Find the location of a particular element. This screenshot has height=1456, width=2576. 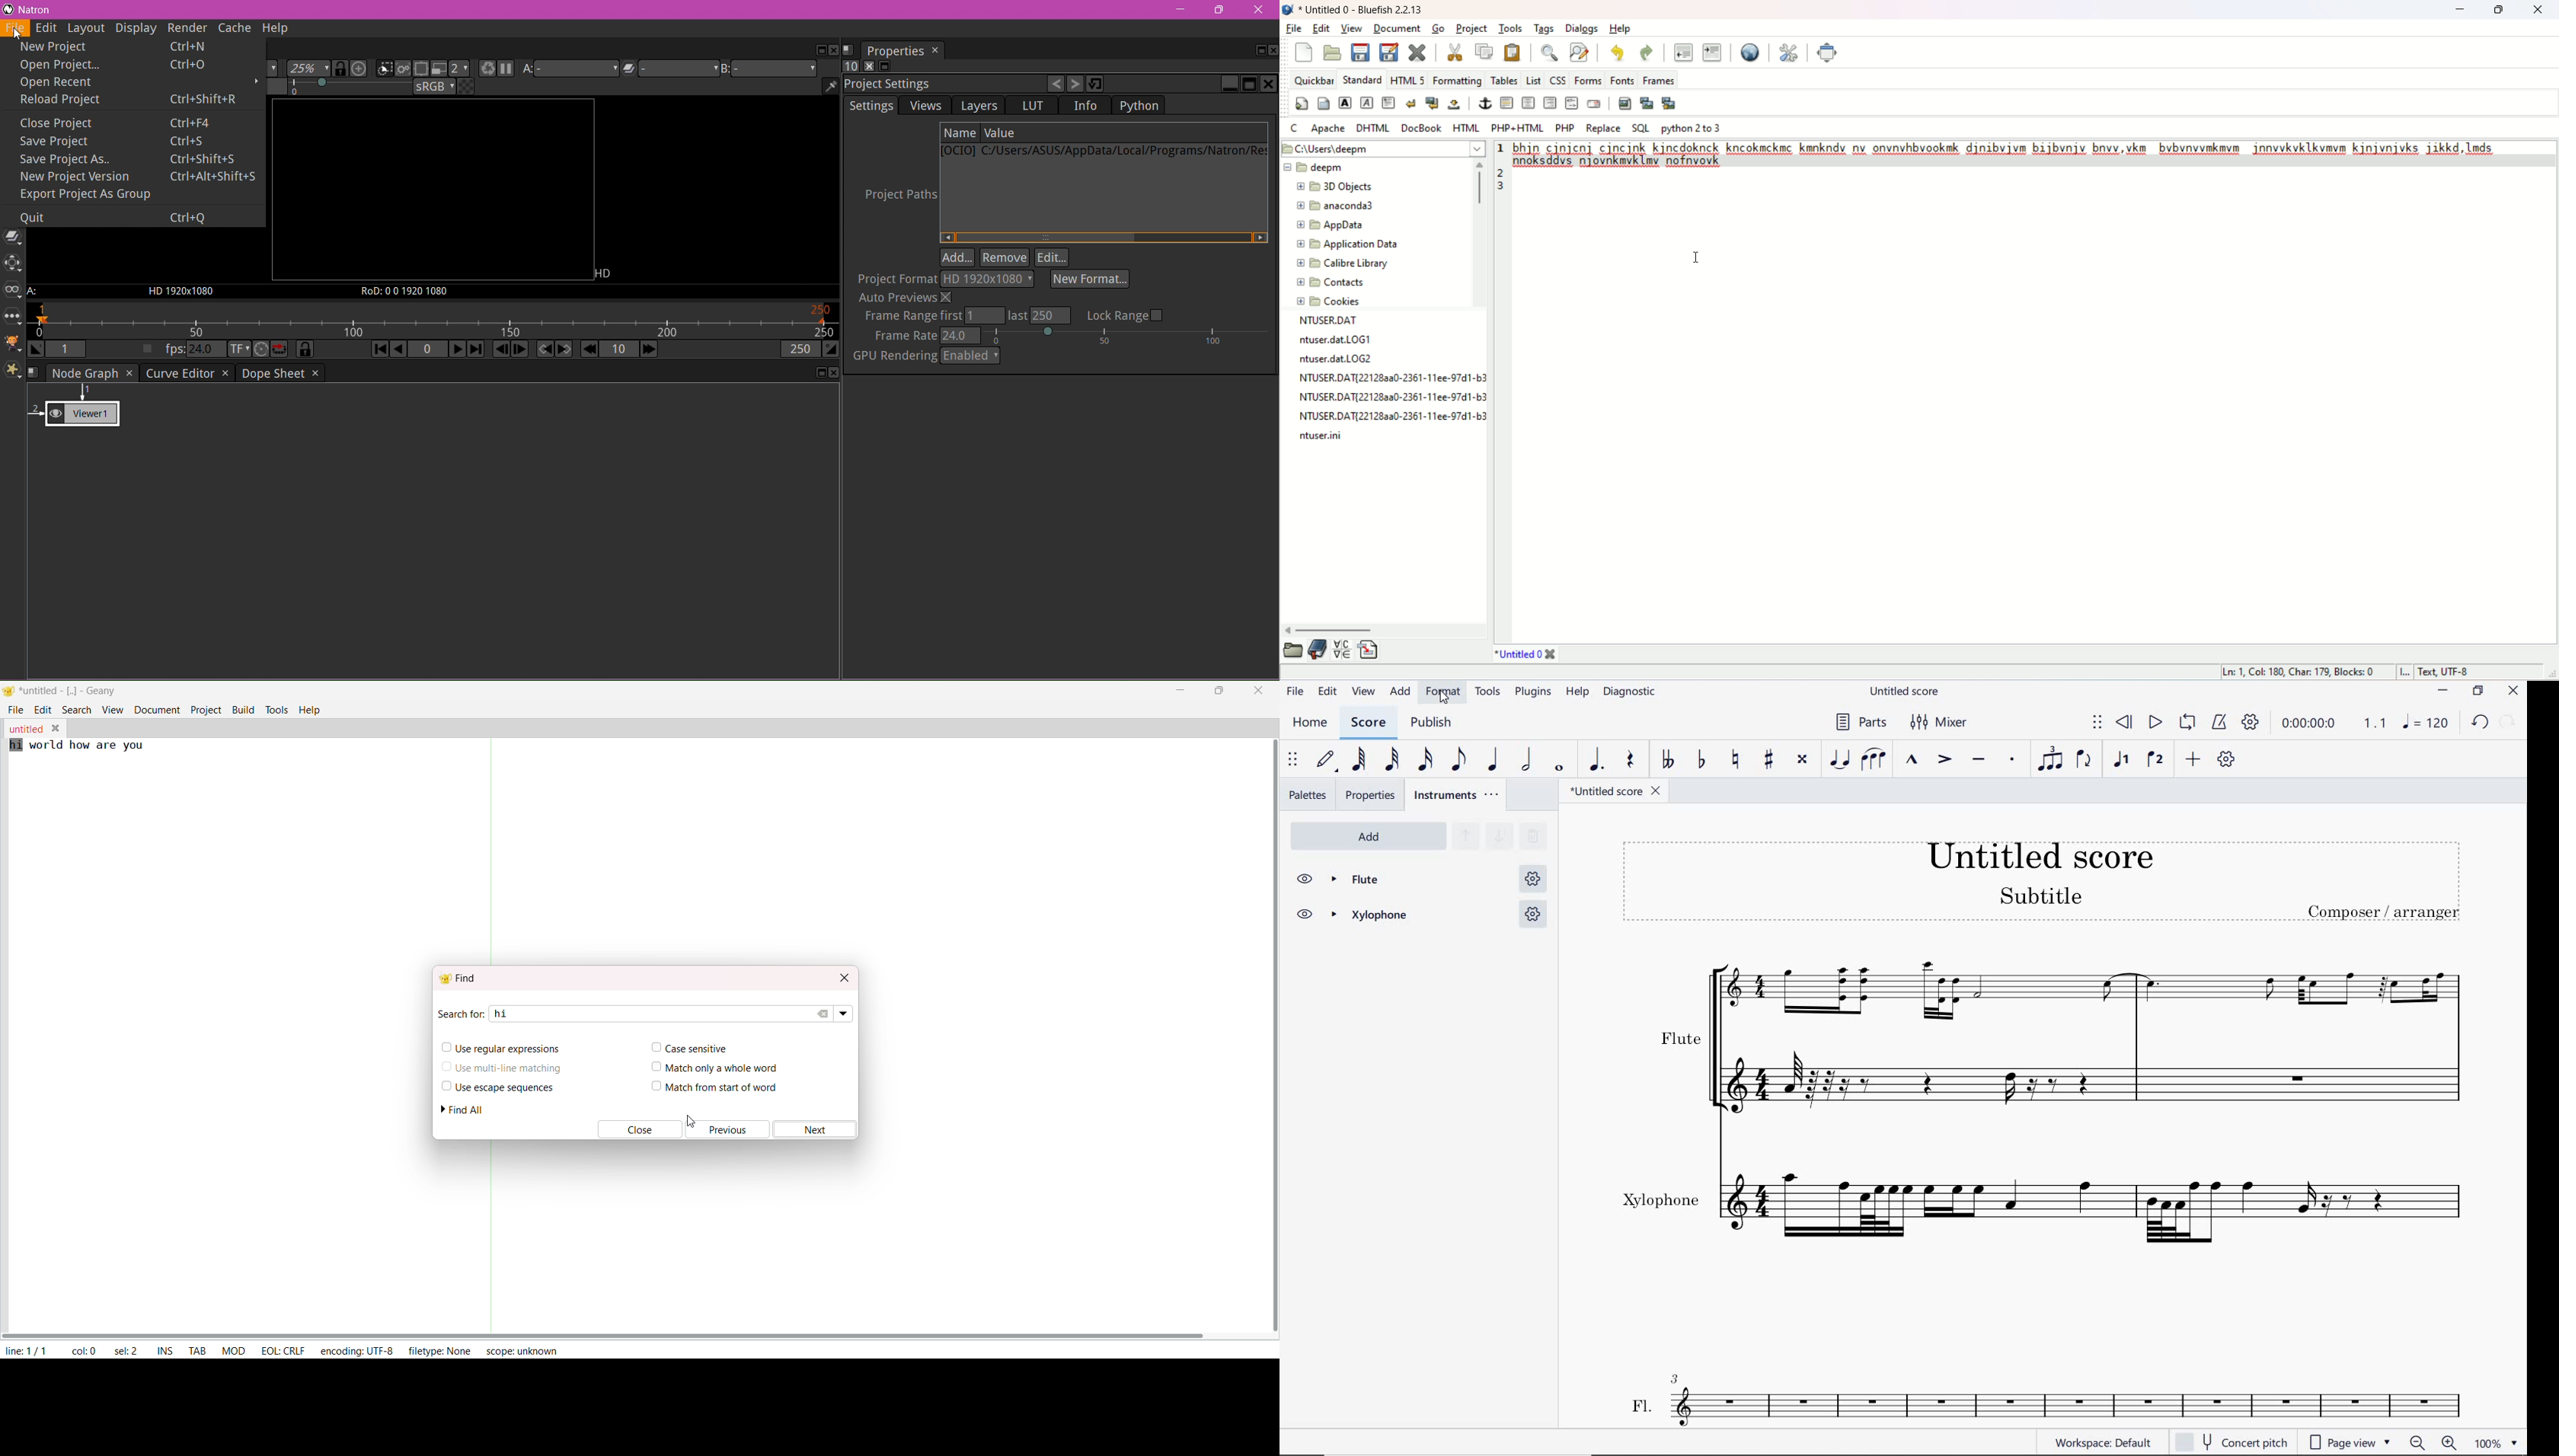

application data is located at coordinates (1347, 244).